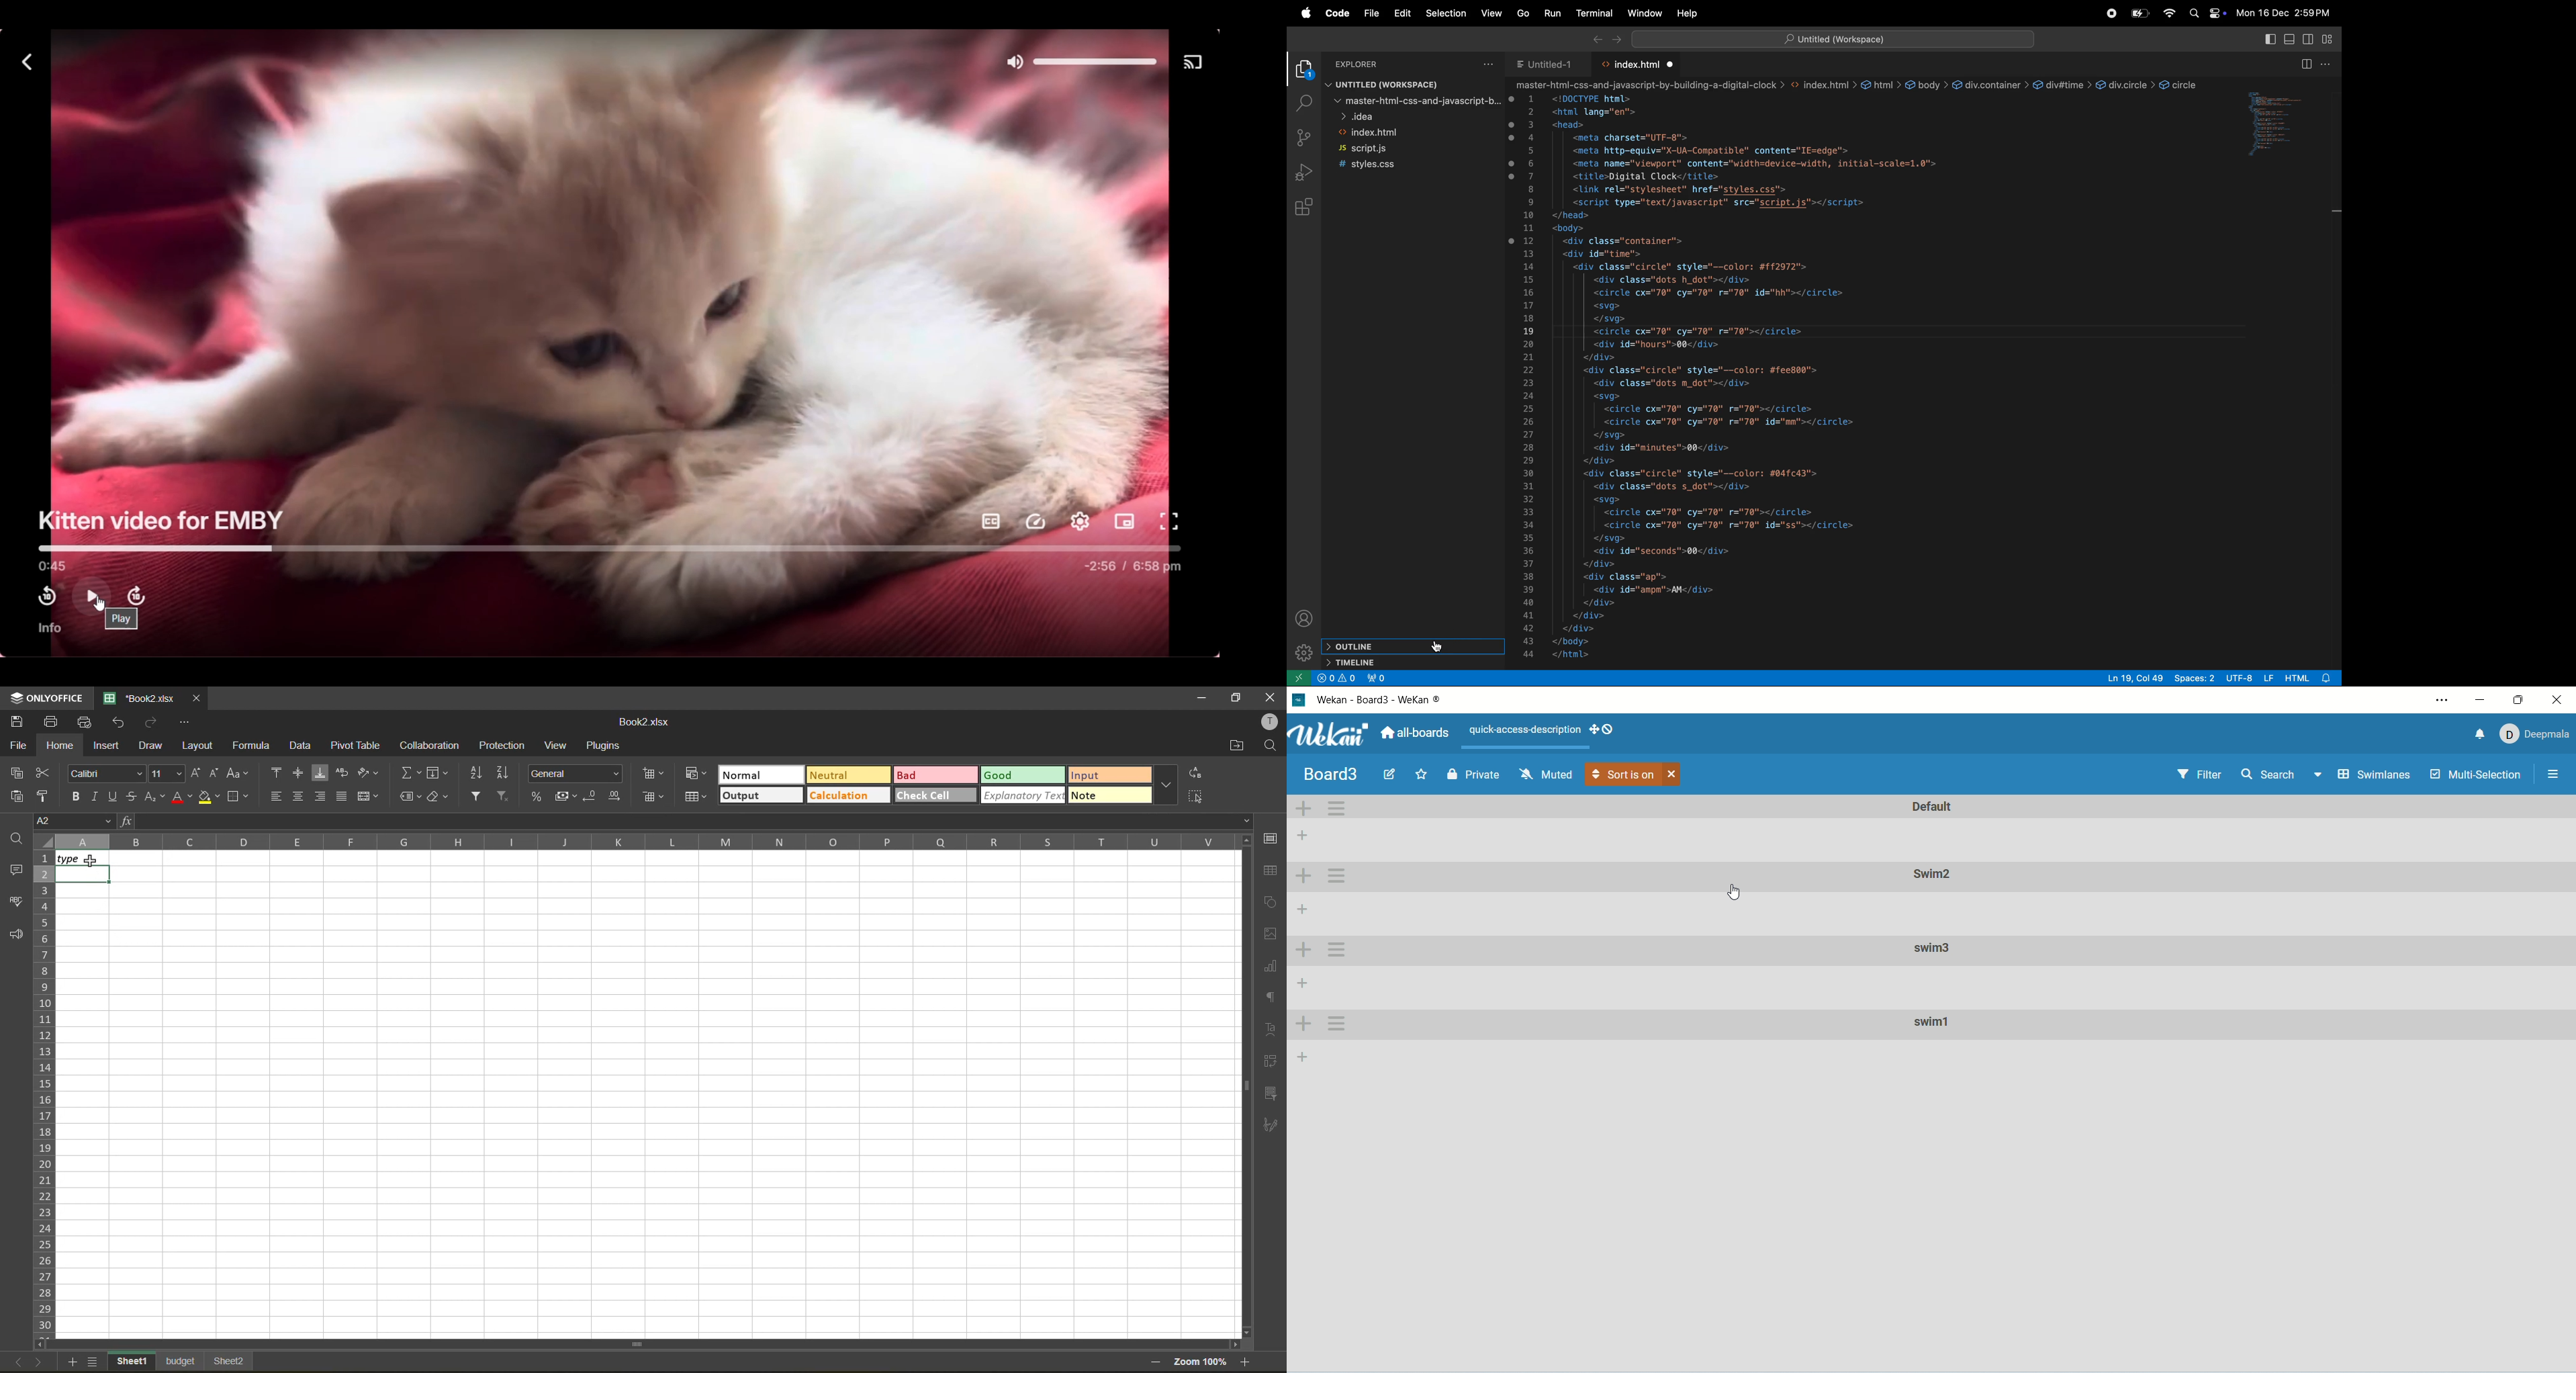 The width and height of the screenshot is (2576, 1400). Describe the element at coordinates (2533, 733) in the screenshot. I see `account` at that location.